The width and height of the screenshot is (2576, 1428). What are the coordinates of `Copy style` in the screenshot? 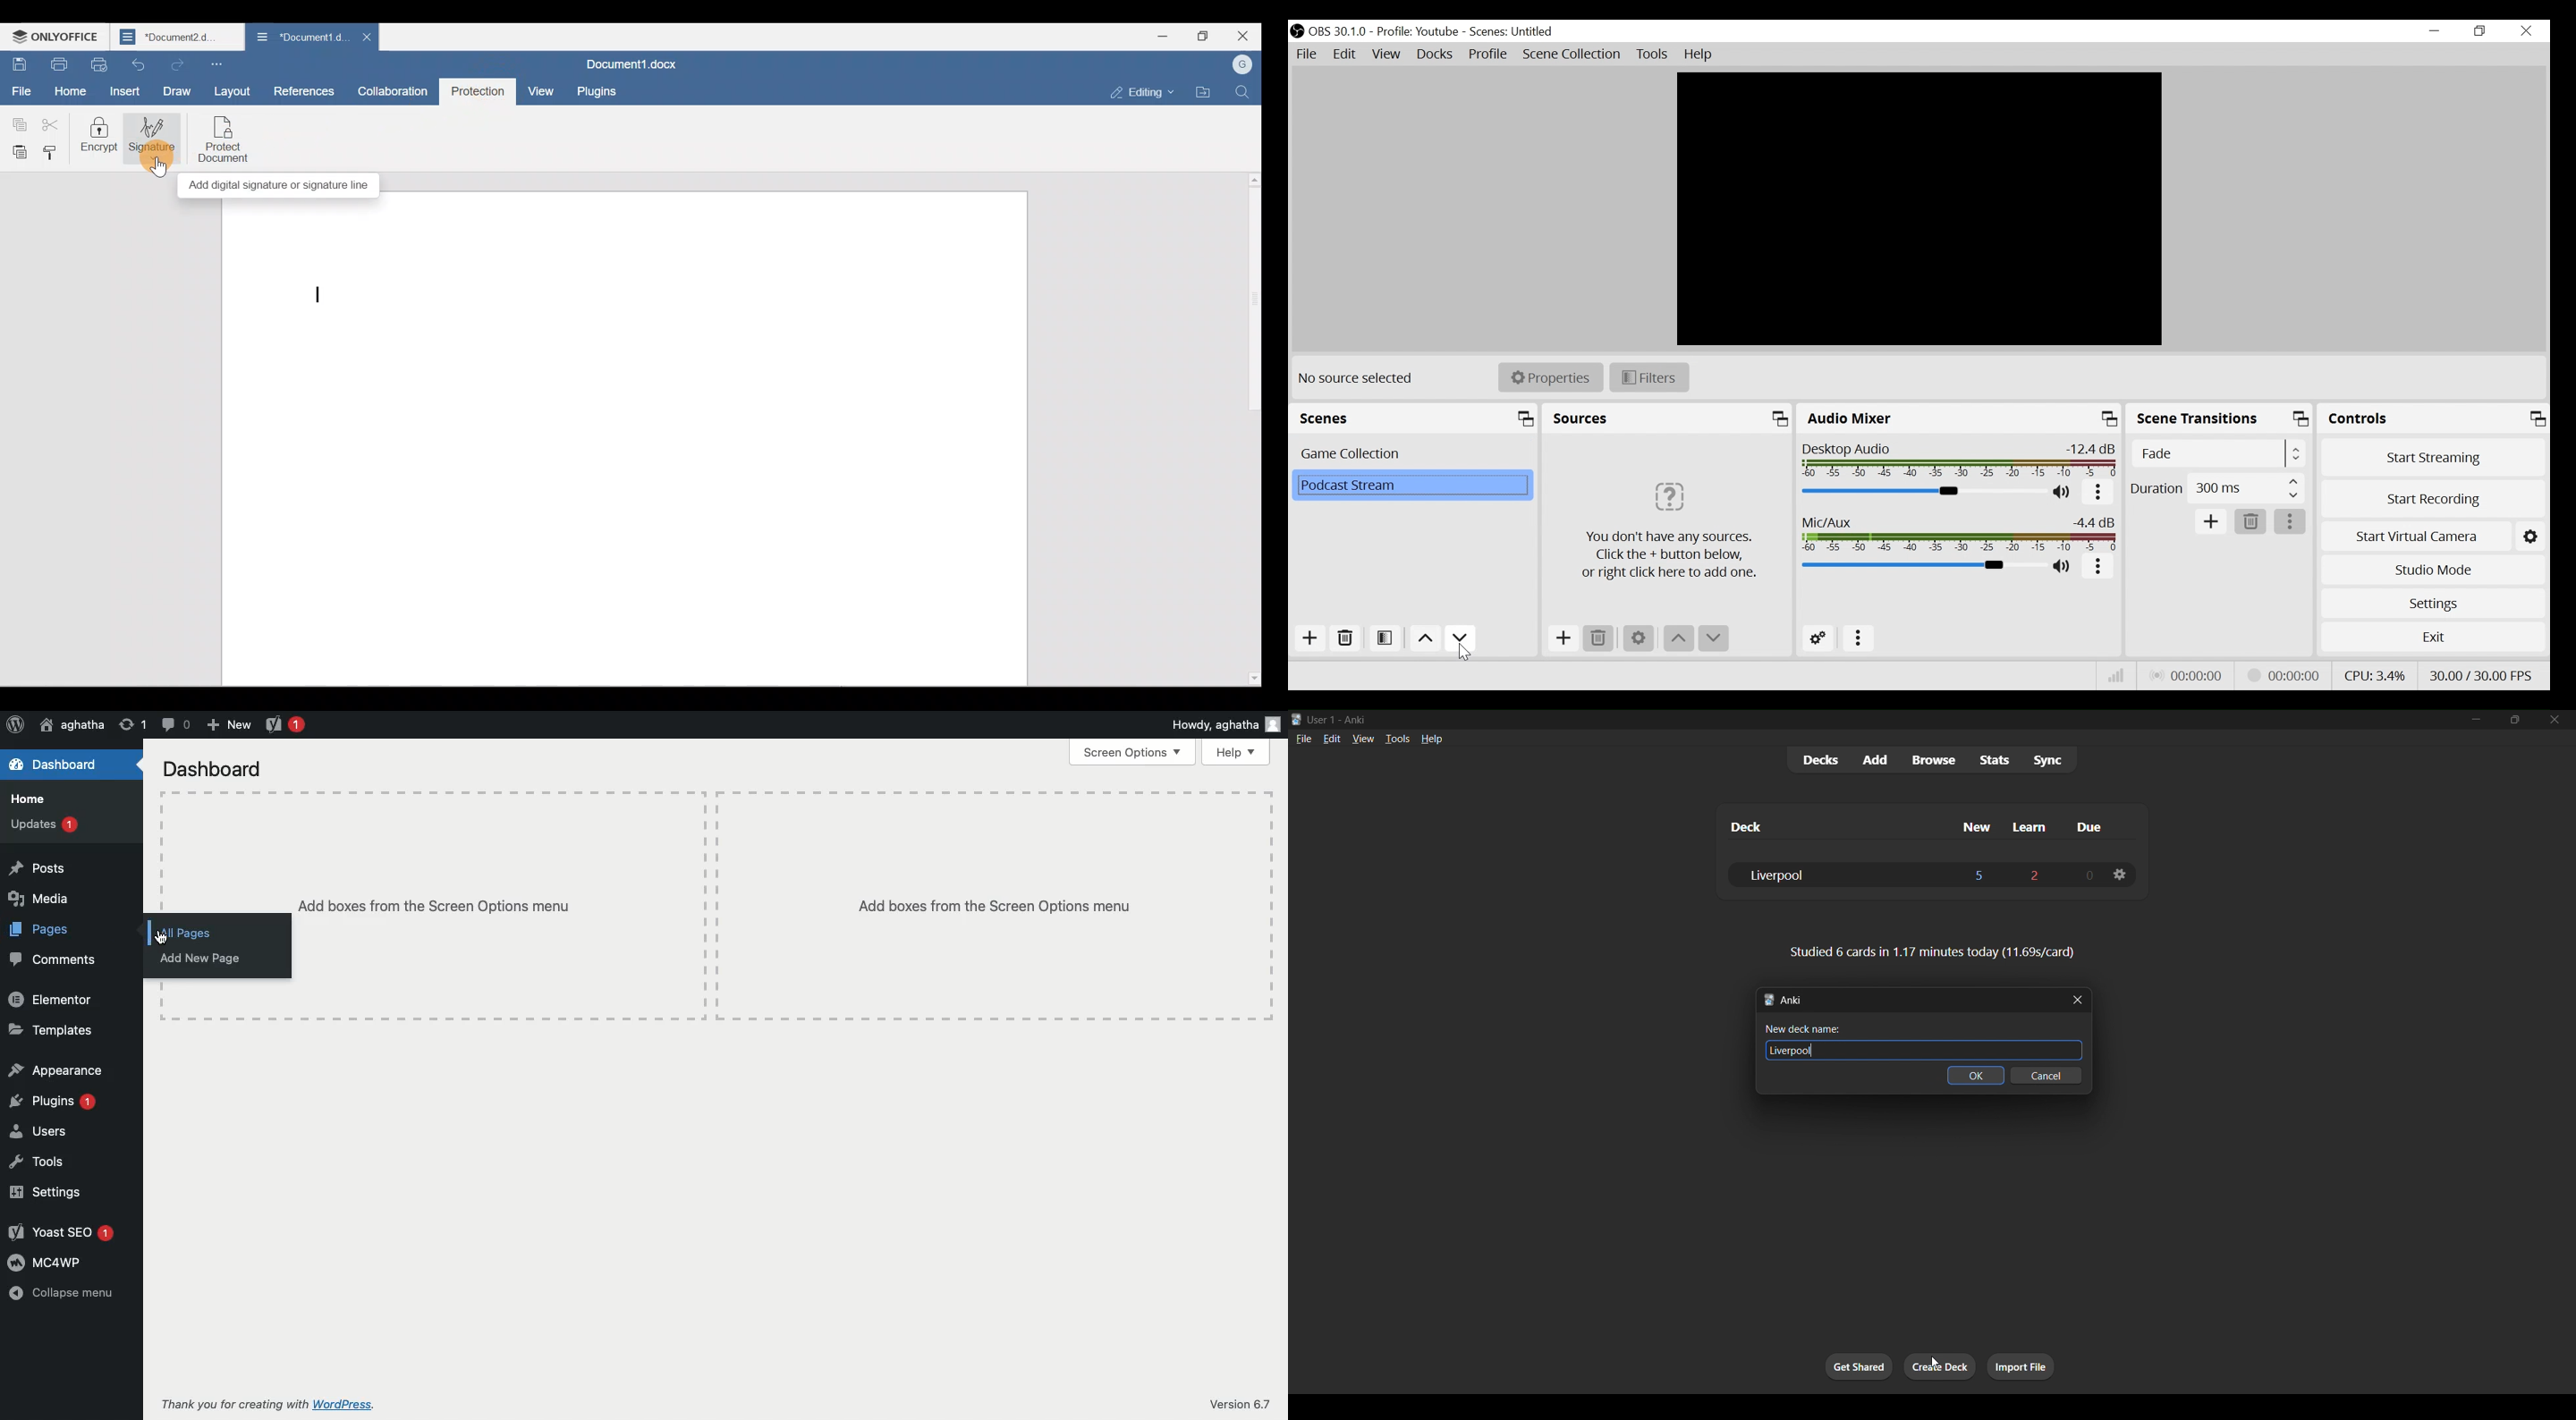 It's located at (50, 151).